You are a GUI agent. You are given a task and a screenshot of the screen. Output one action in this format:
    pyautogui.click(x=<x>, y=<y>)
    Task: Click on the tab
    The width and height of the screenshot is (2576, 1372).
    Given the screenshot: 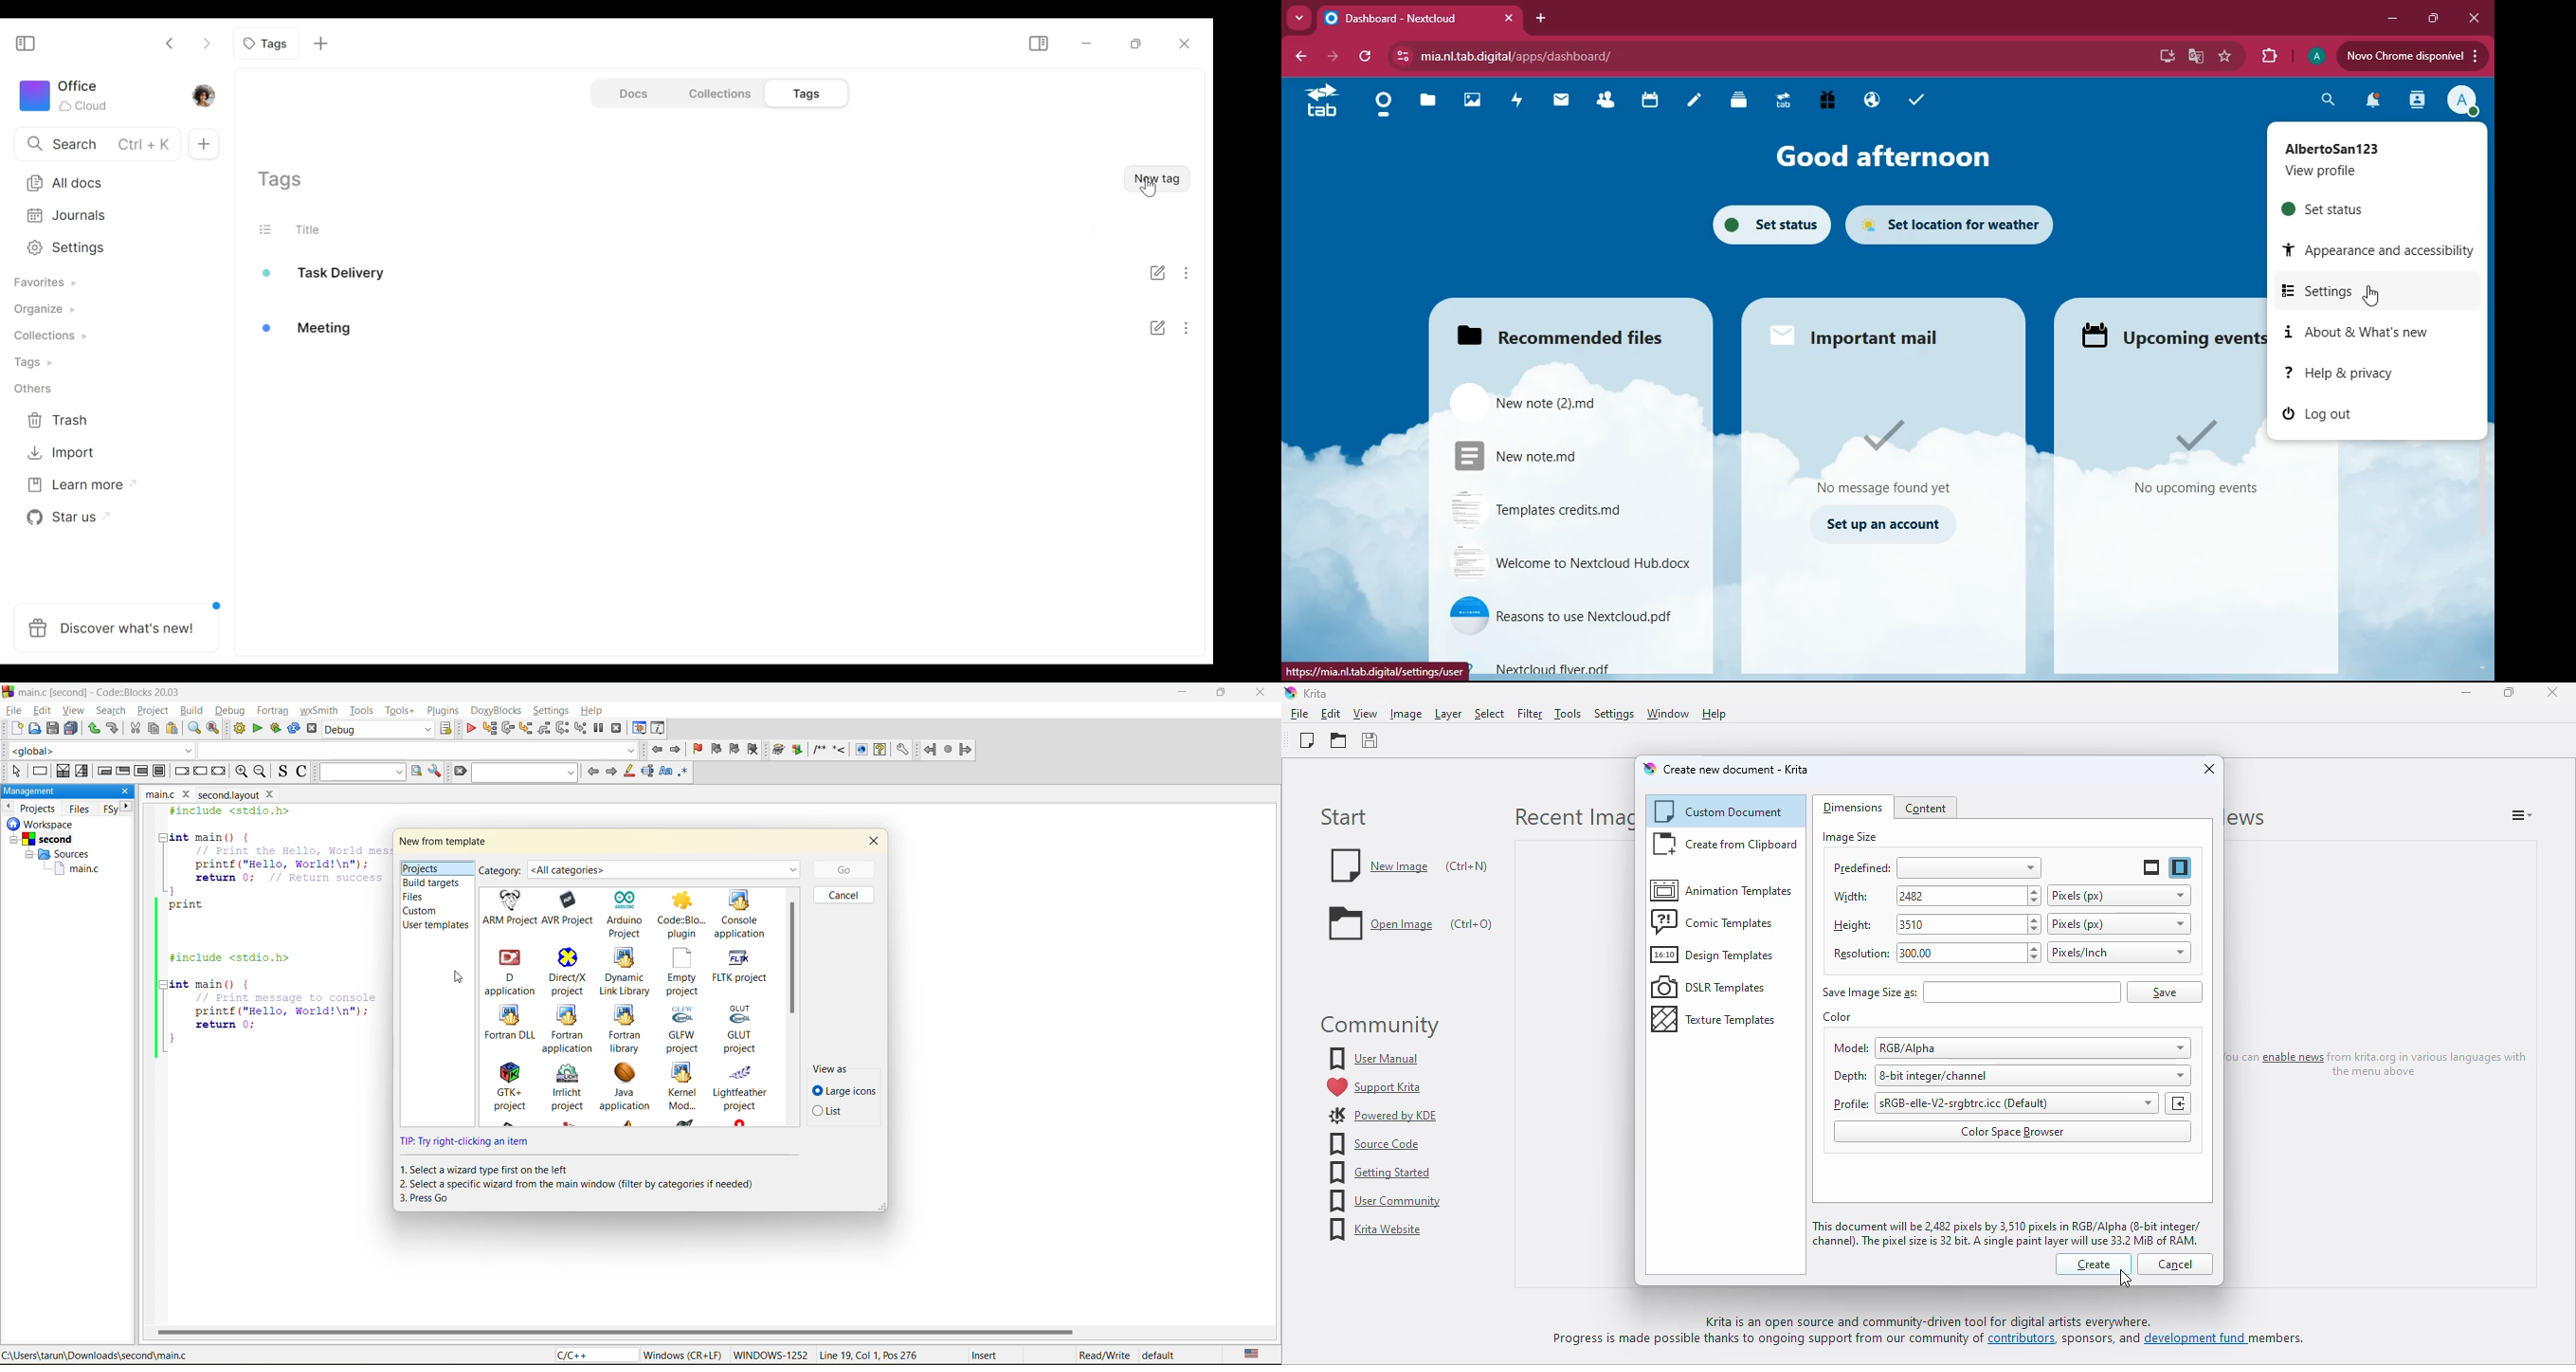 What is the action you would take?
    pyautogui.click(x=1320, y=108)
    